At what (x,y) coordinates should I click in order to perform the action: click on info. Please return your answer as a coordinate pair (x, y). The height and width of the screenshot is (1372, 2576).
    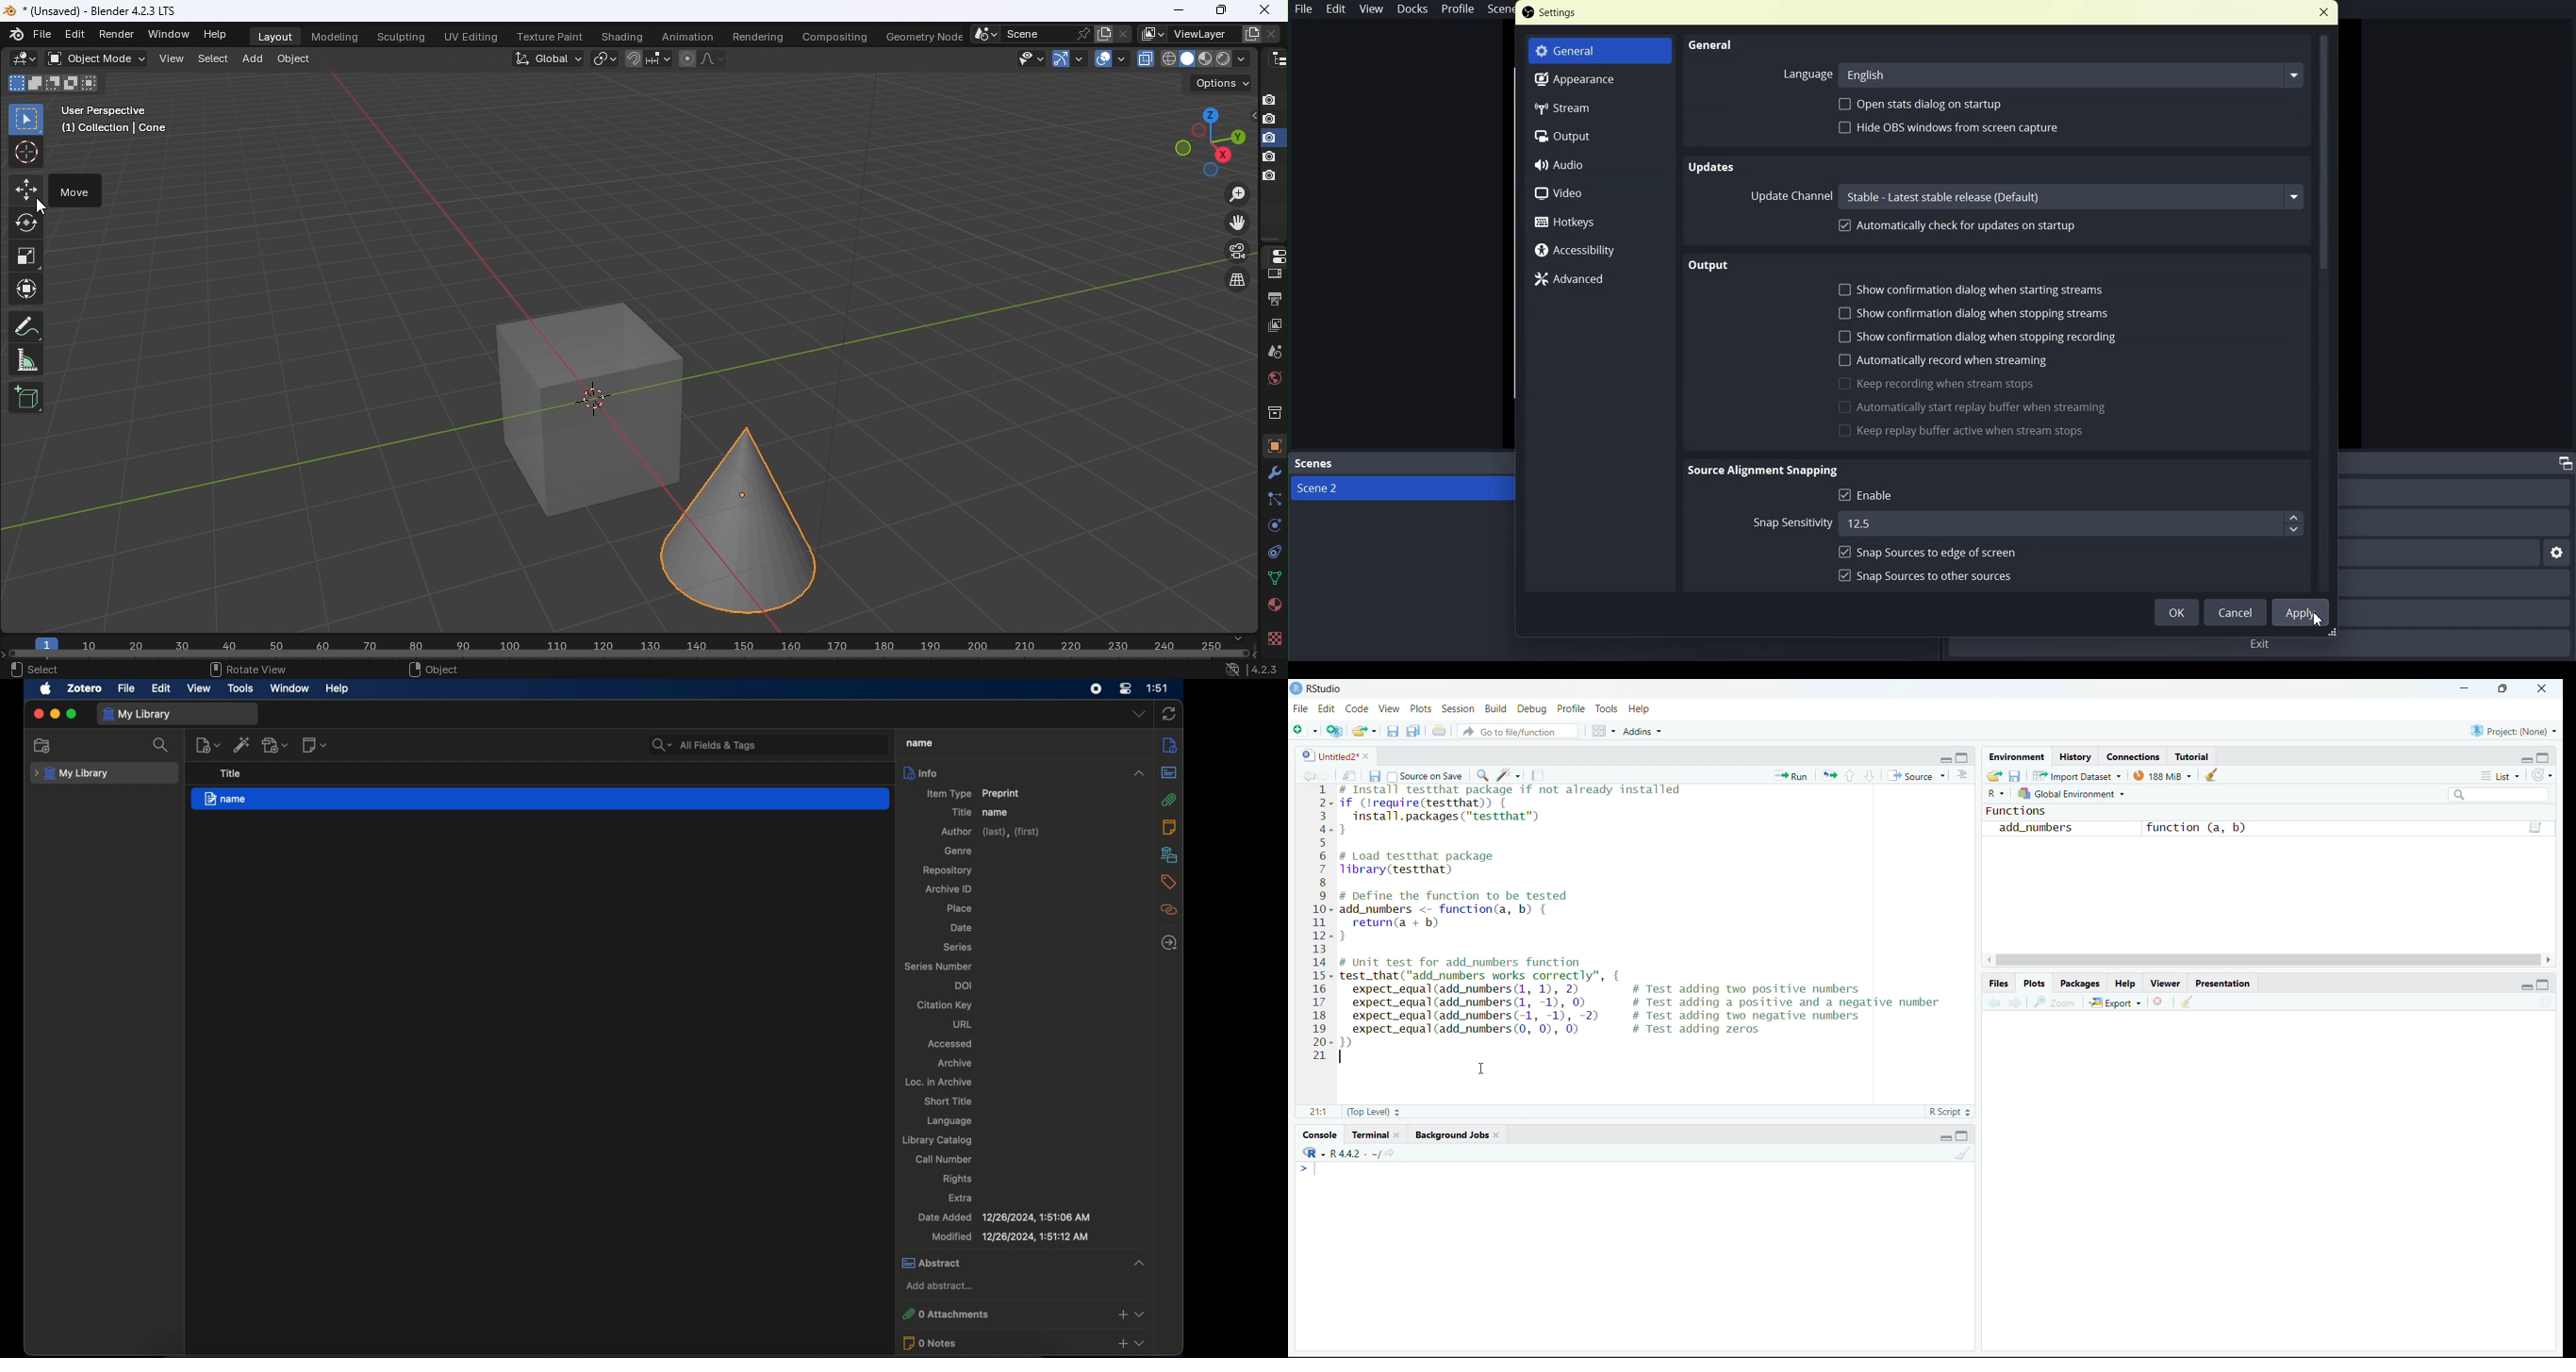
    Looking at the image, I should click on (1023, 772).